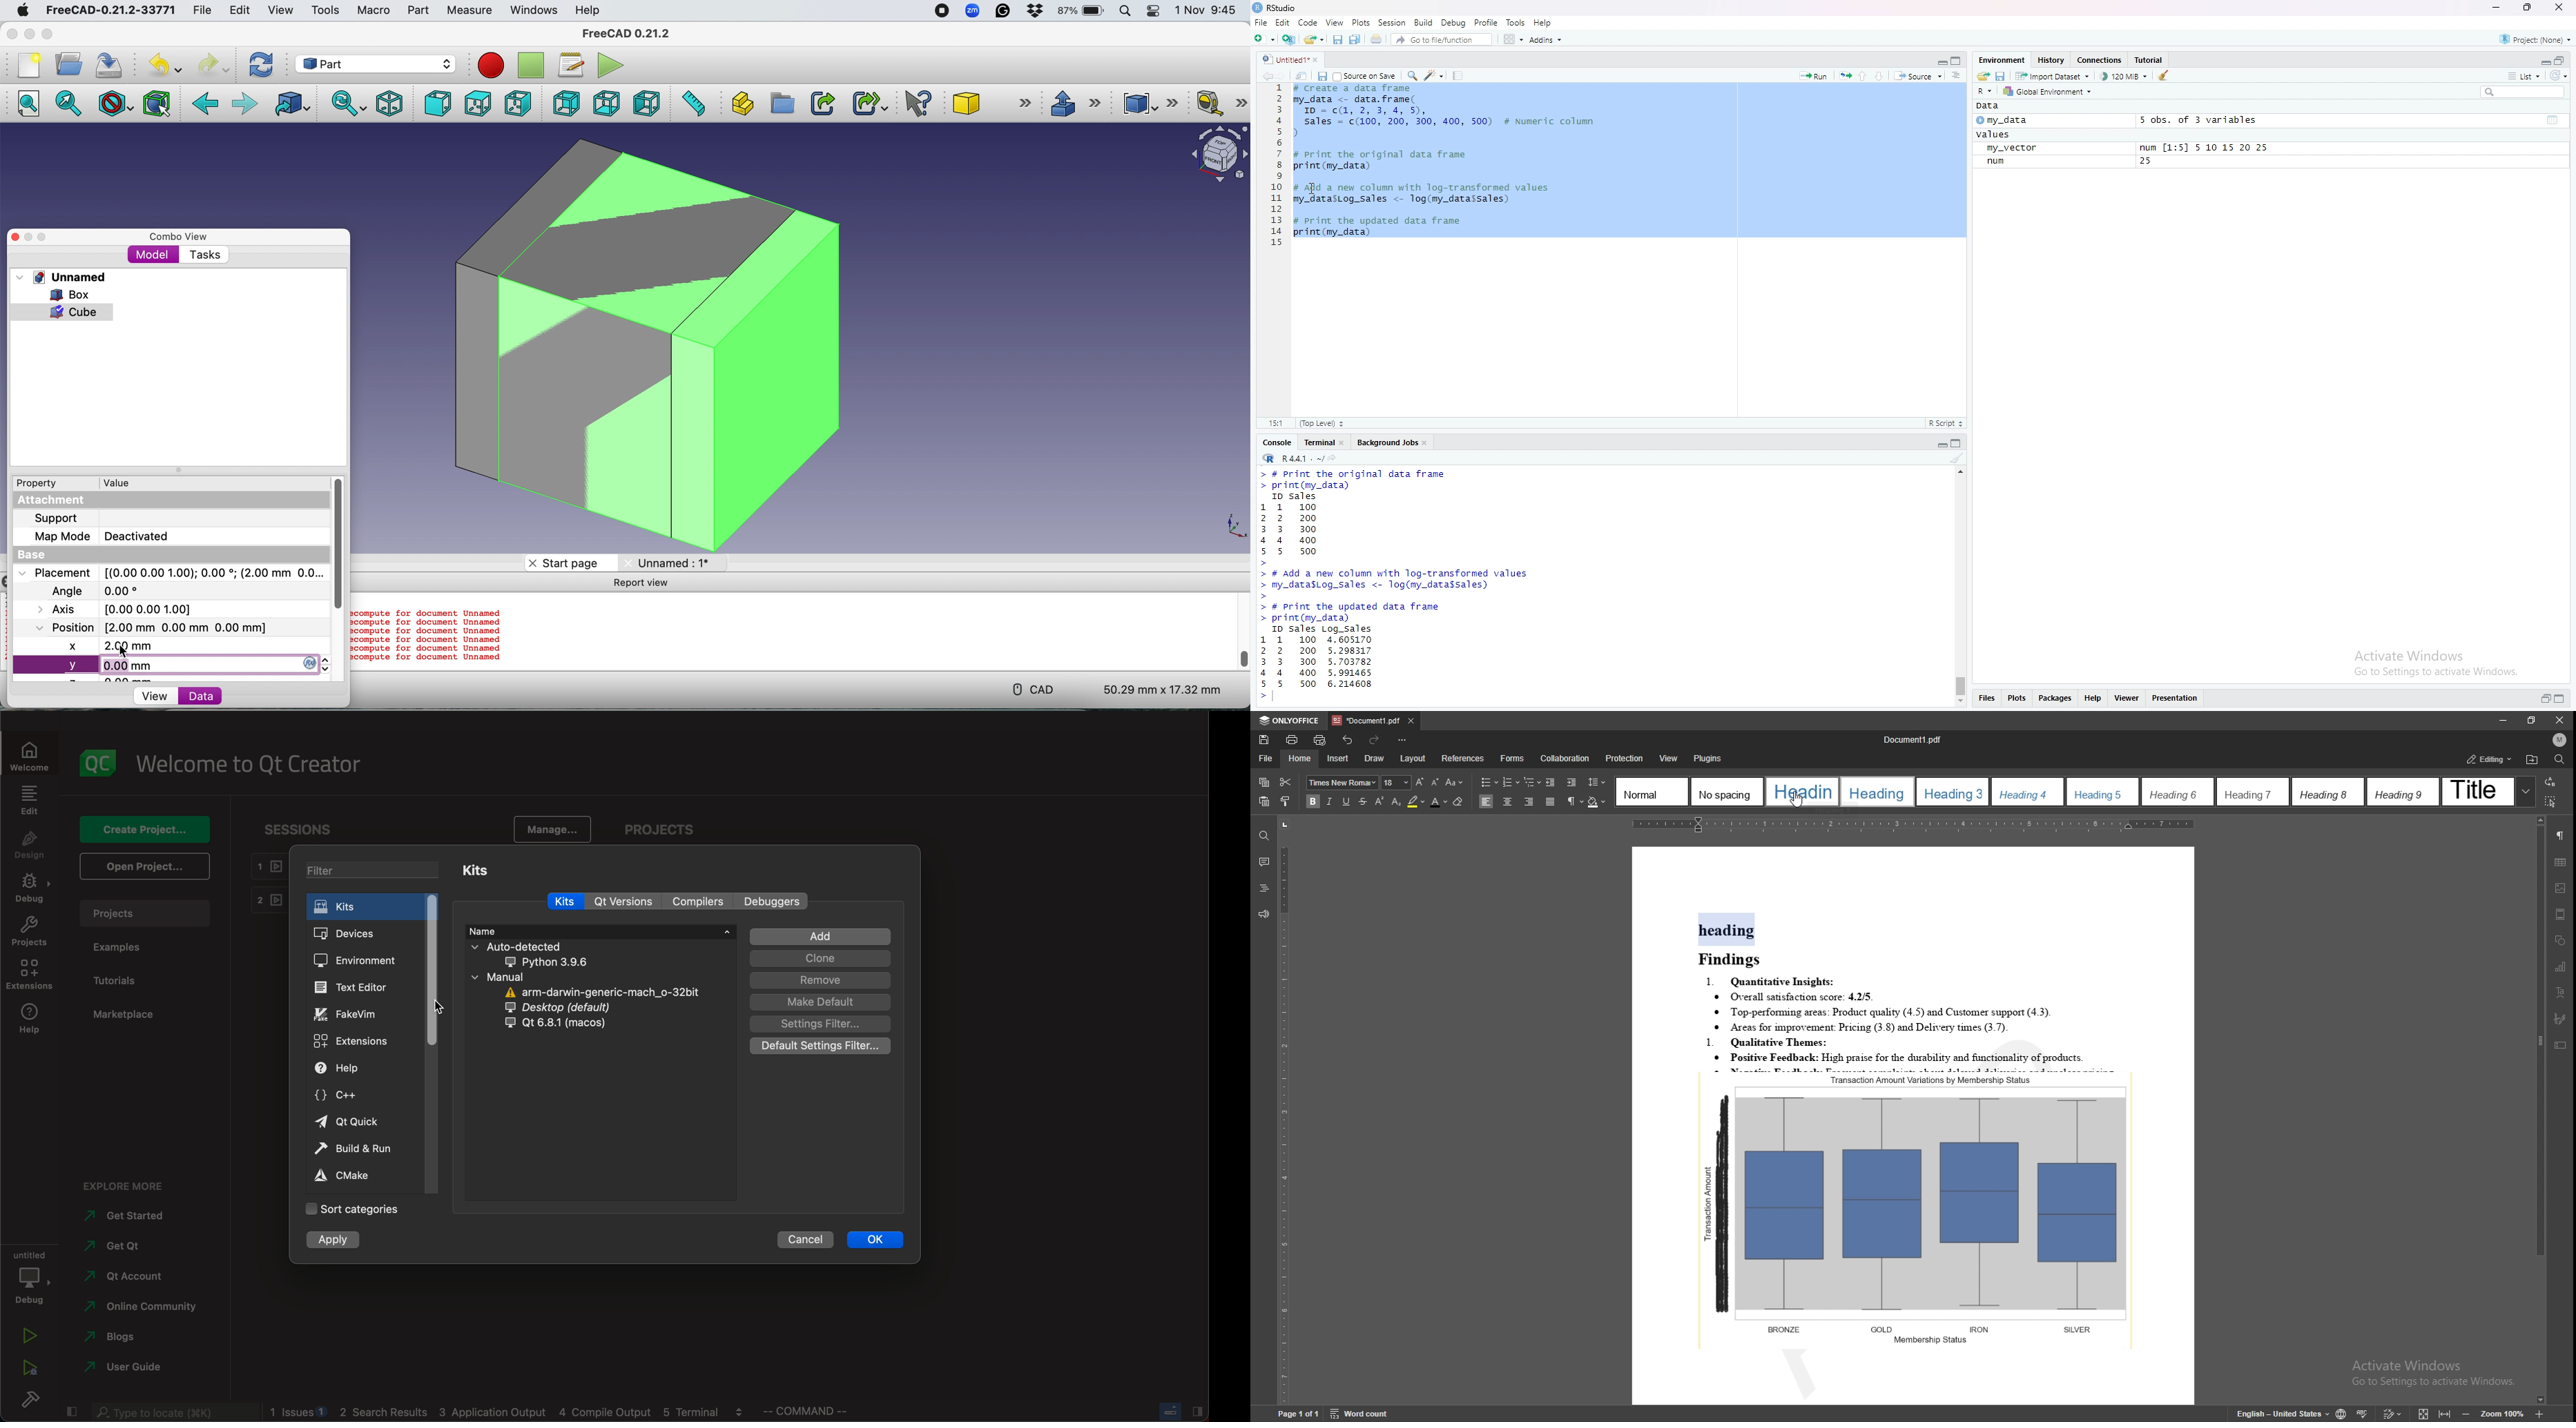 This screenshot has height=1428, width=2576. Describe the element at coordinates (1431, 445) in the screenshot. I see `close` at that location.